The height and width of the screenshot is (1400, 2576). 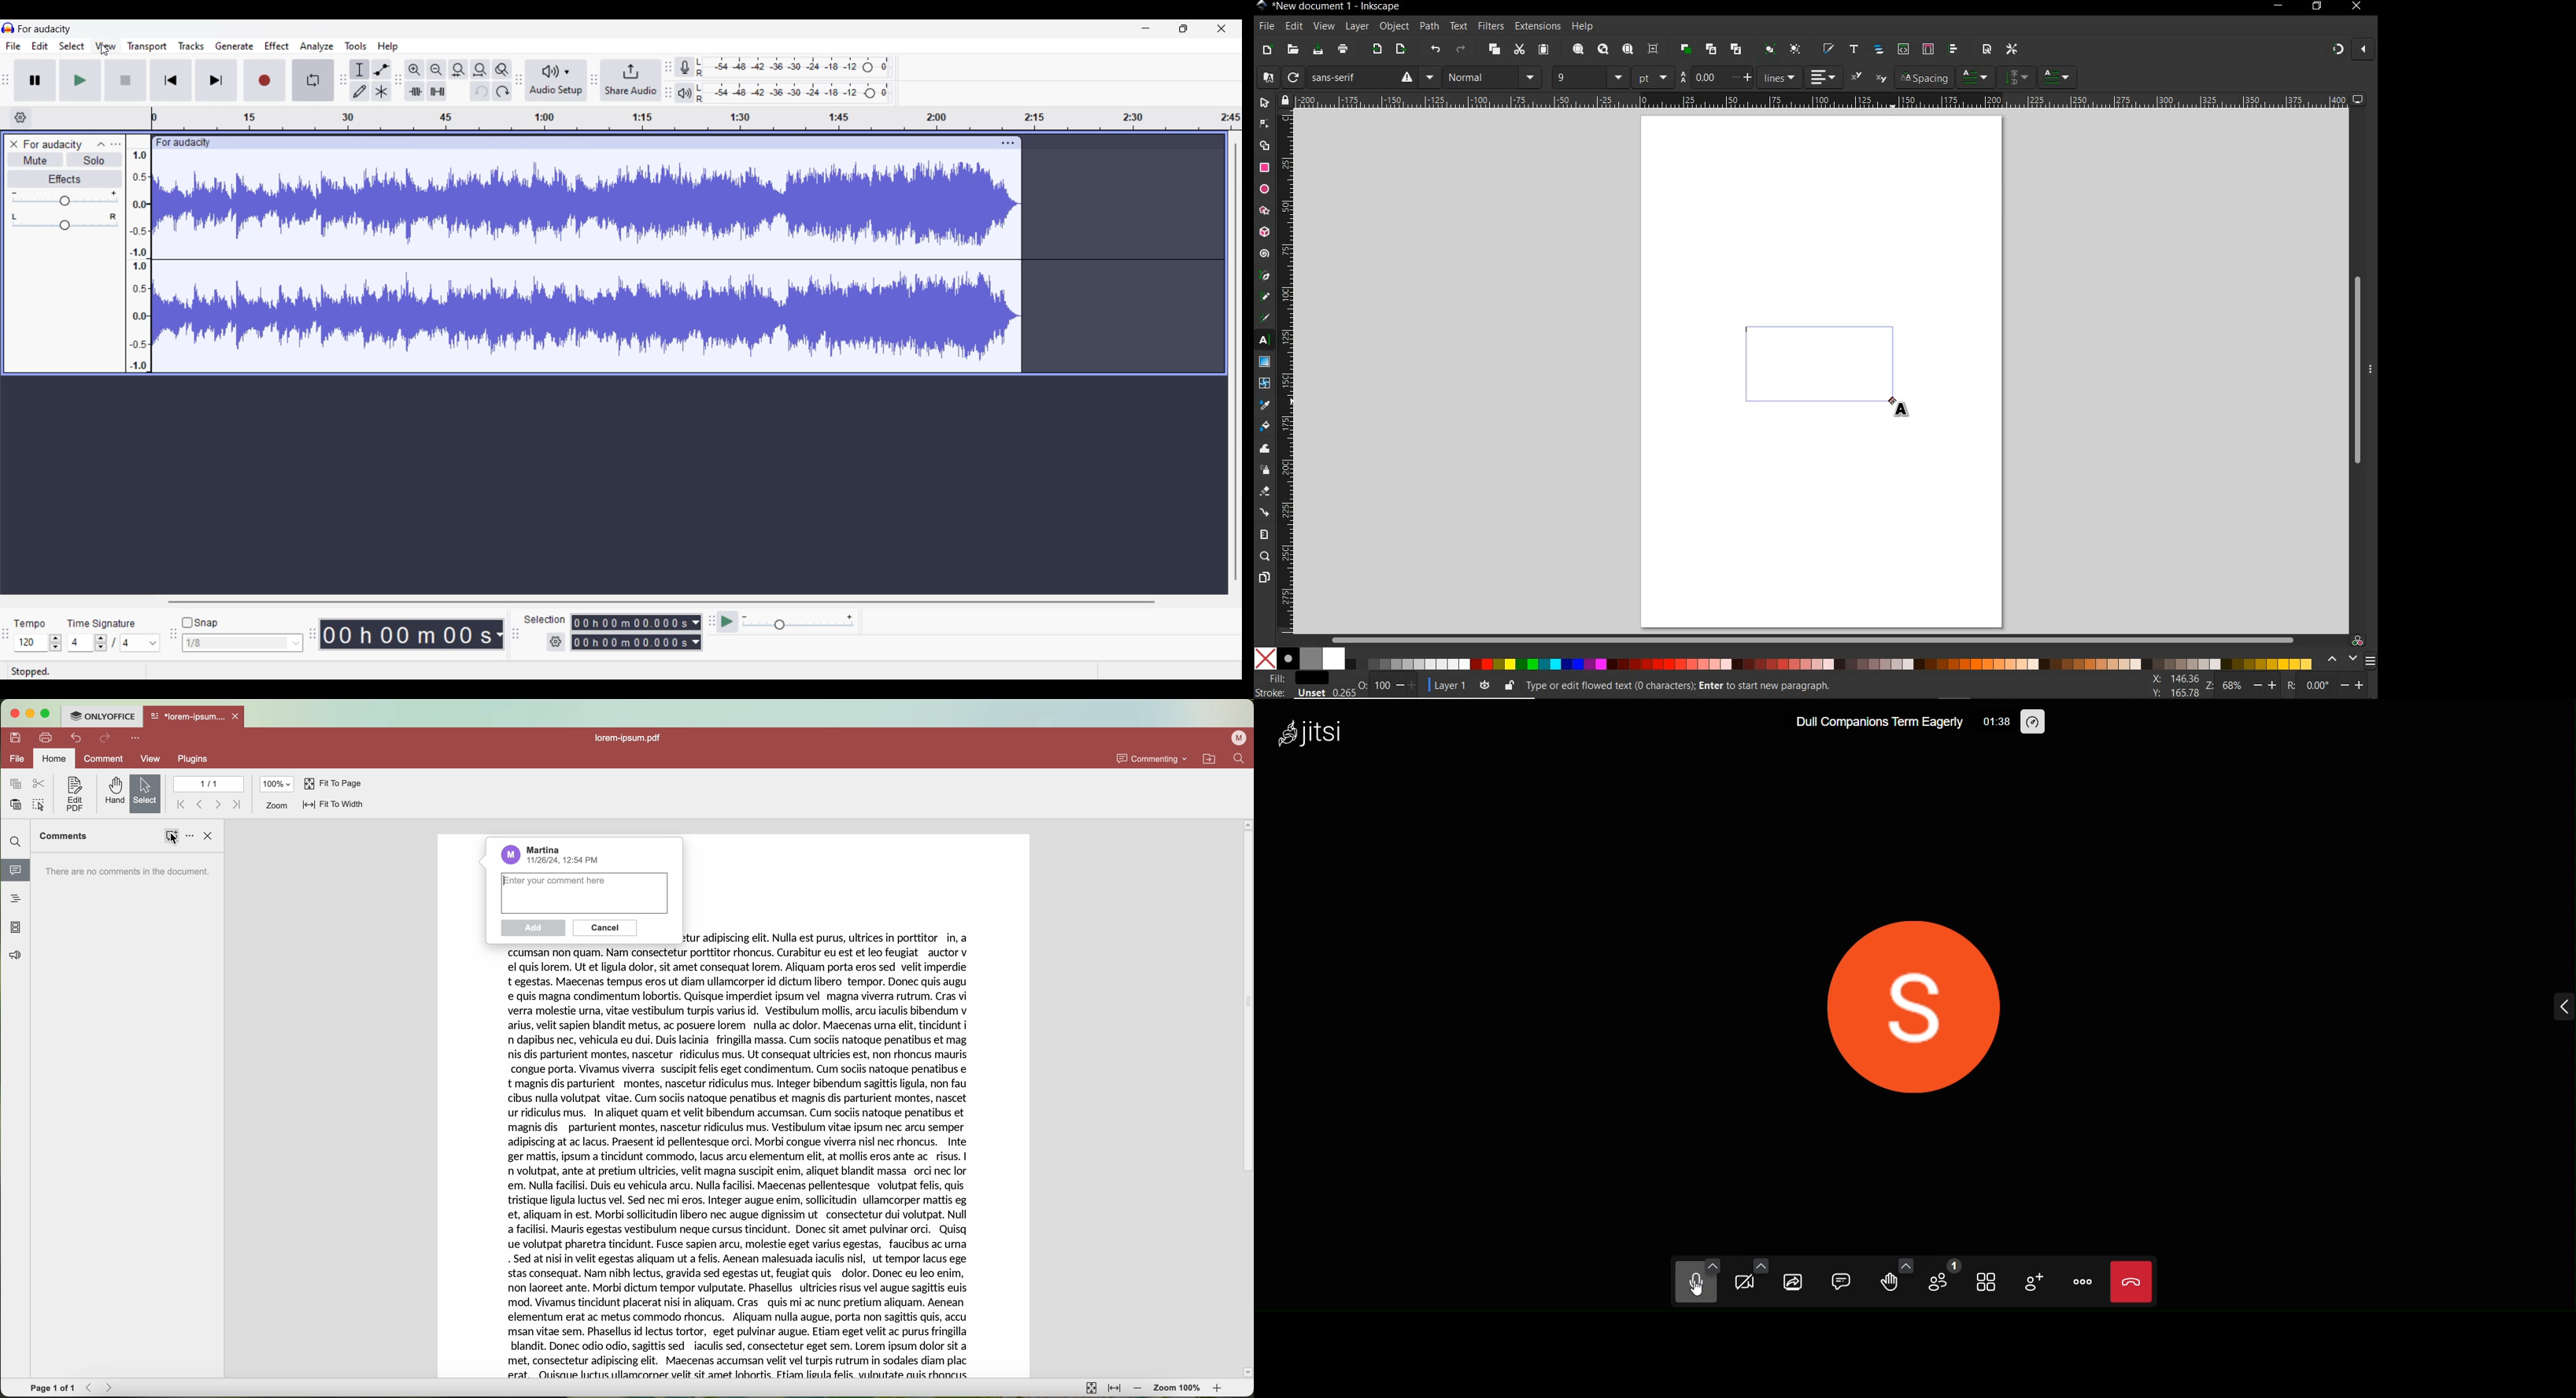 I want to click on 1.25, so click(x=1706, y=77).